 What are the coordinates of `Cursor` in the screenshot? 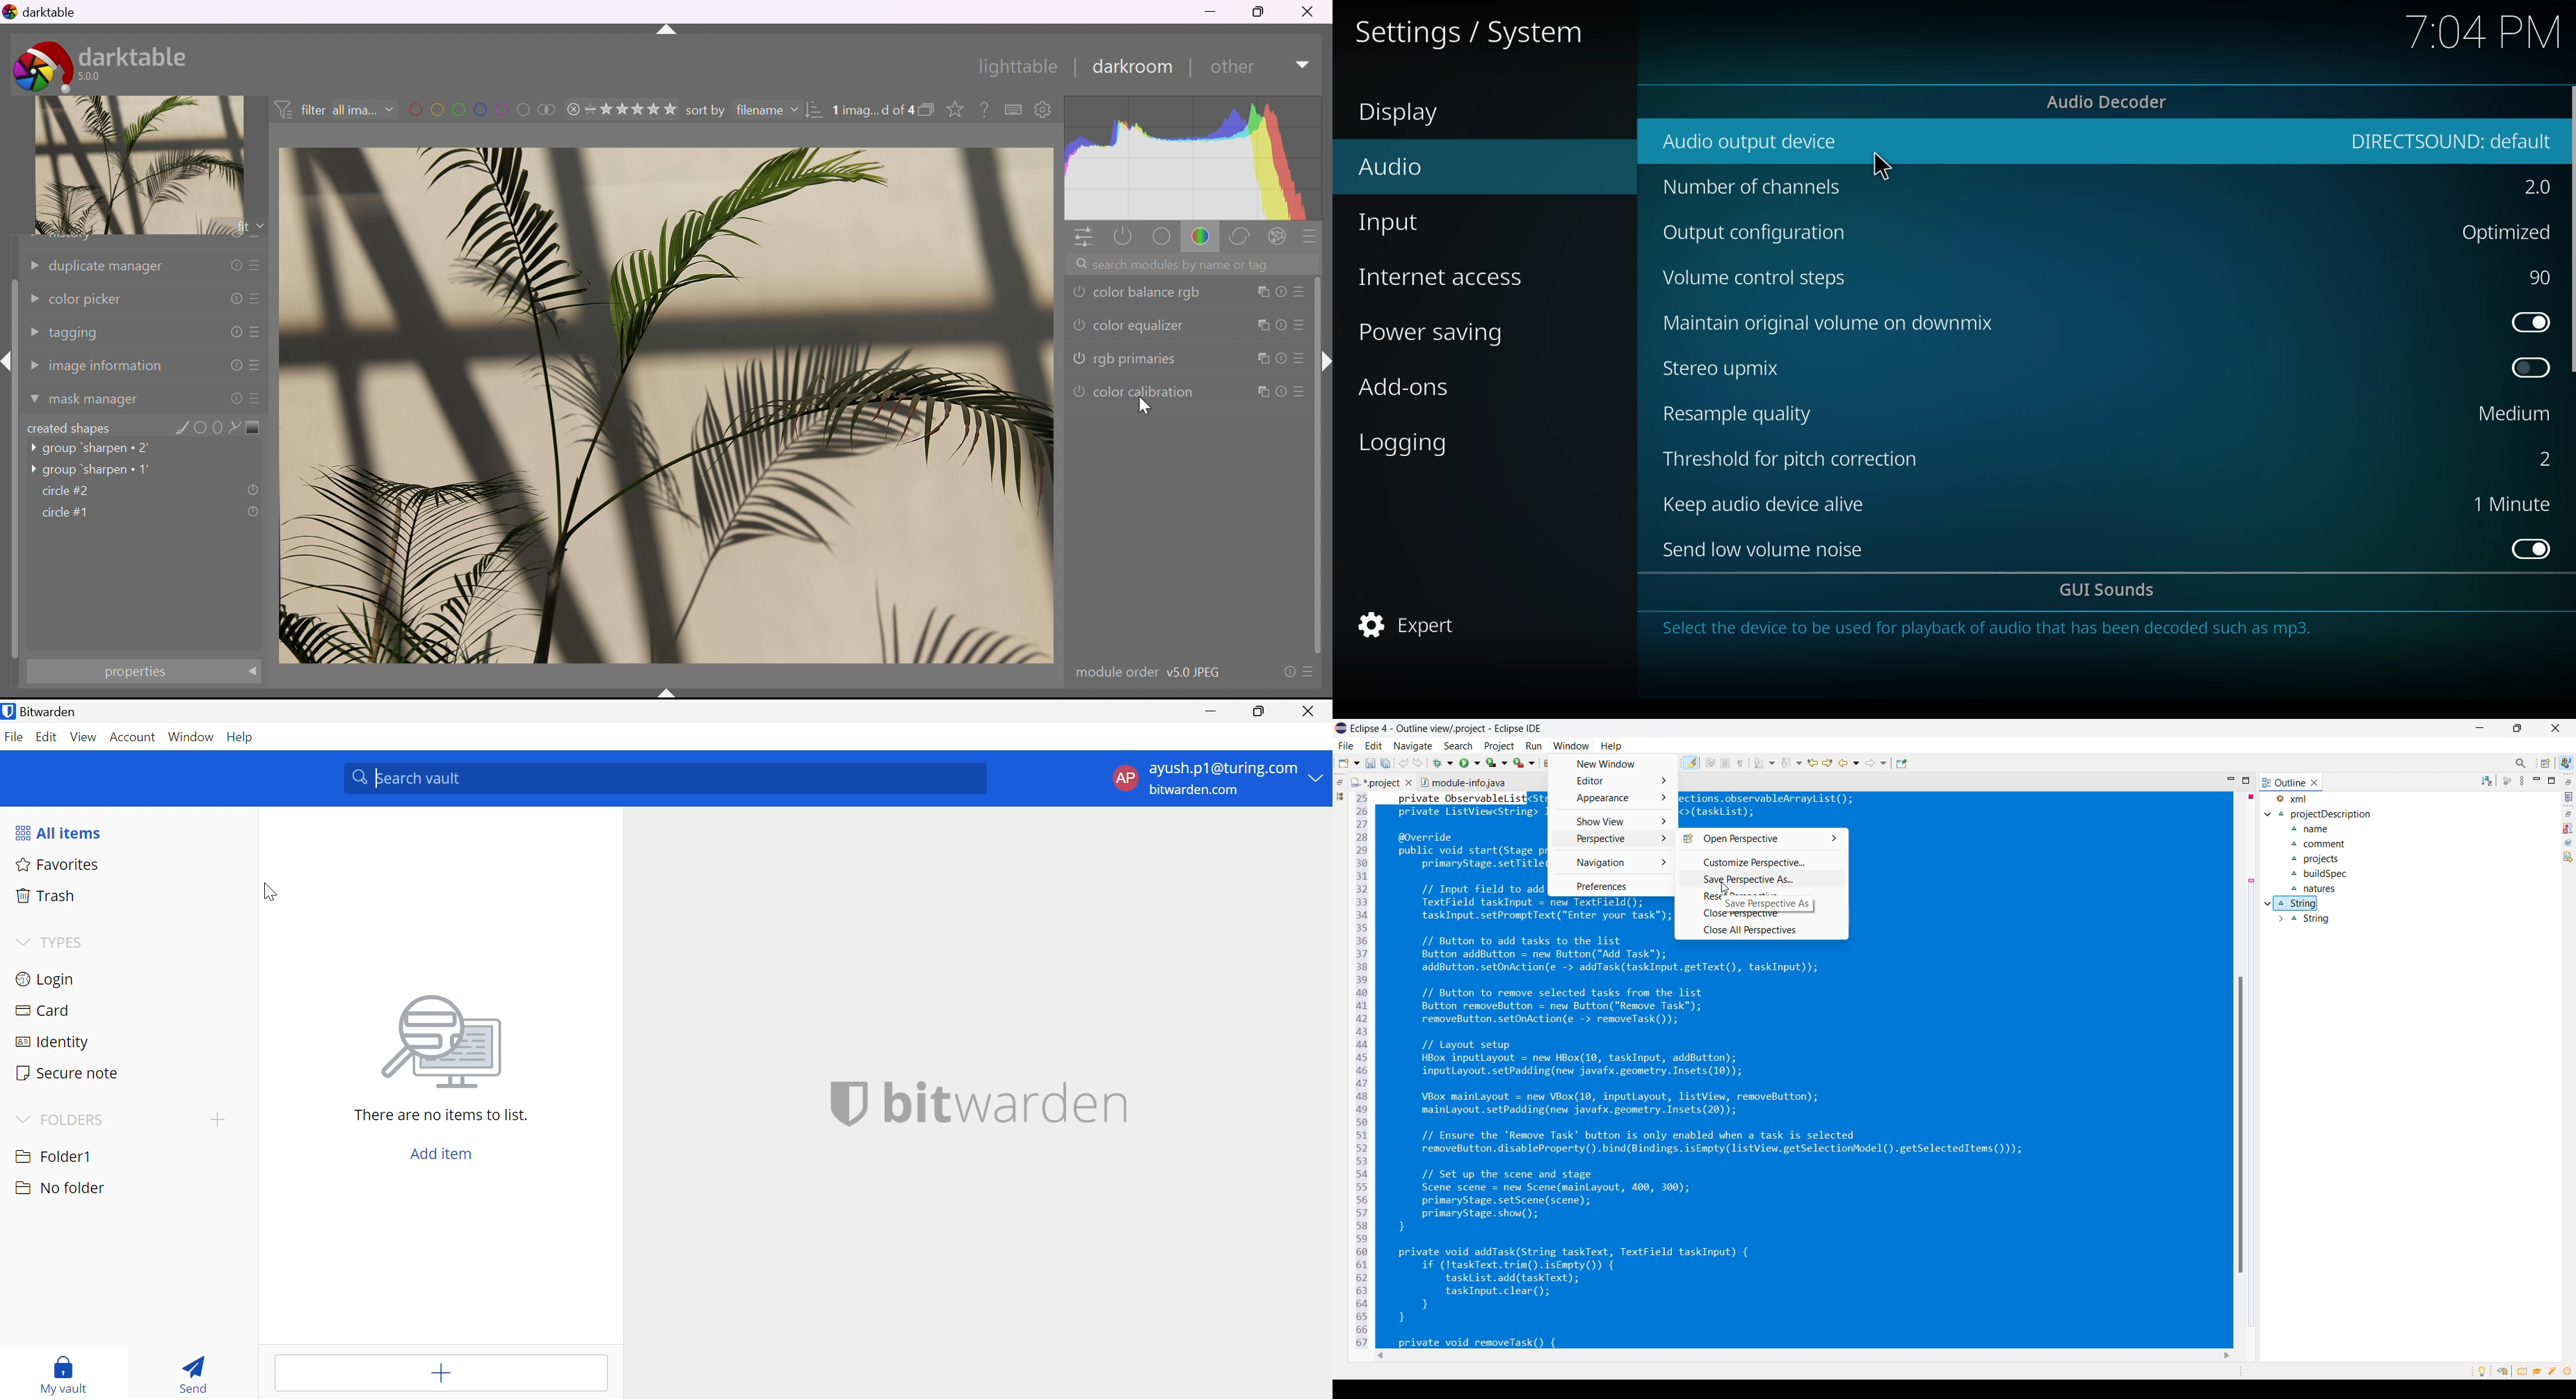 It's located at (268, 891).